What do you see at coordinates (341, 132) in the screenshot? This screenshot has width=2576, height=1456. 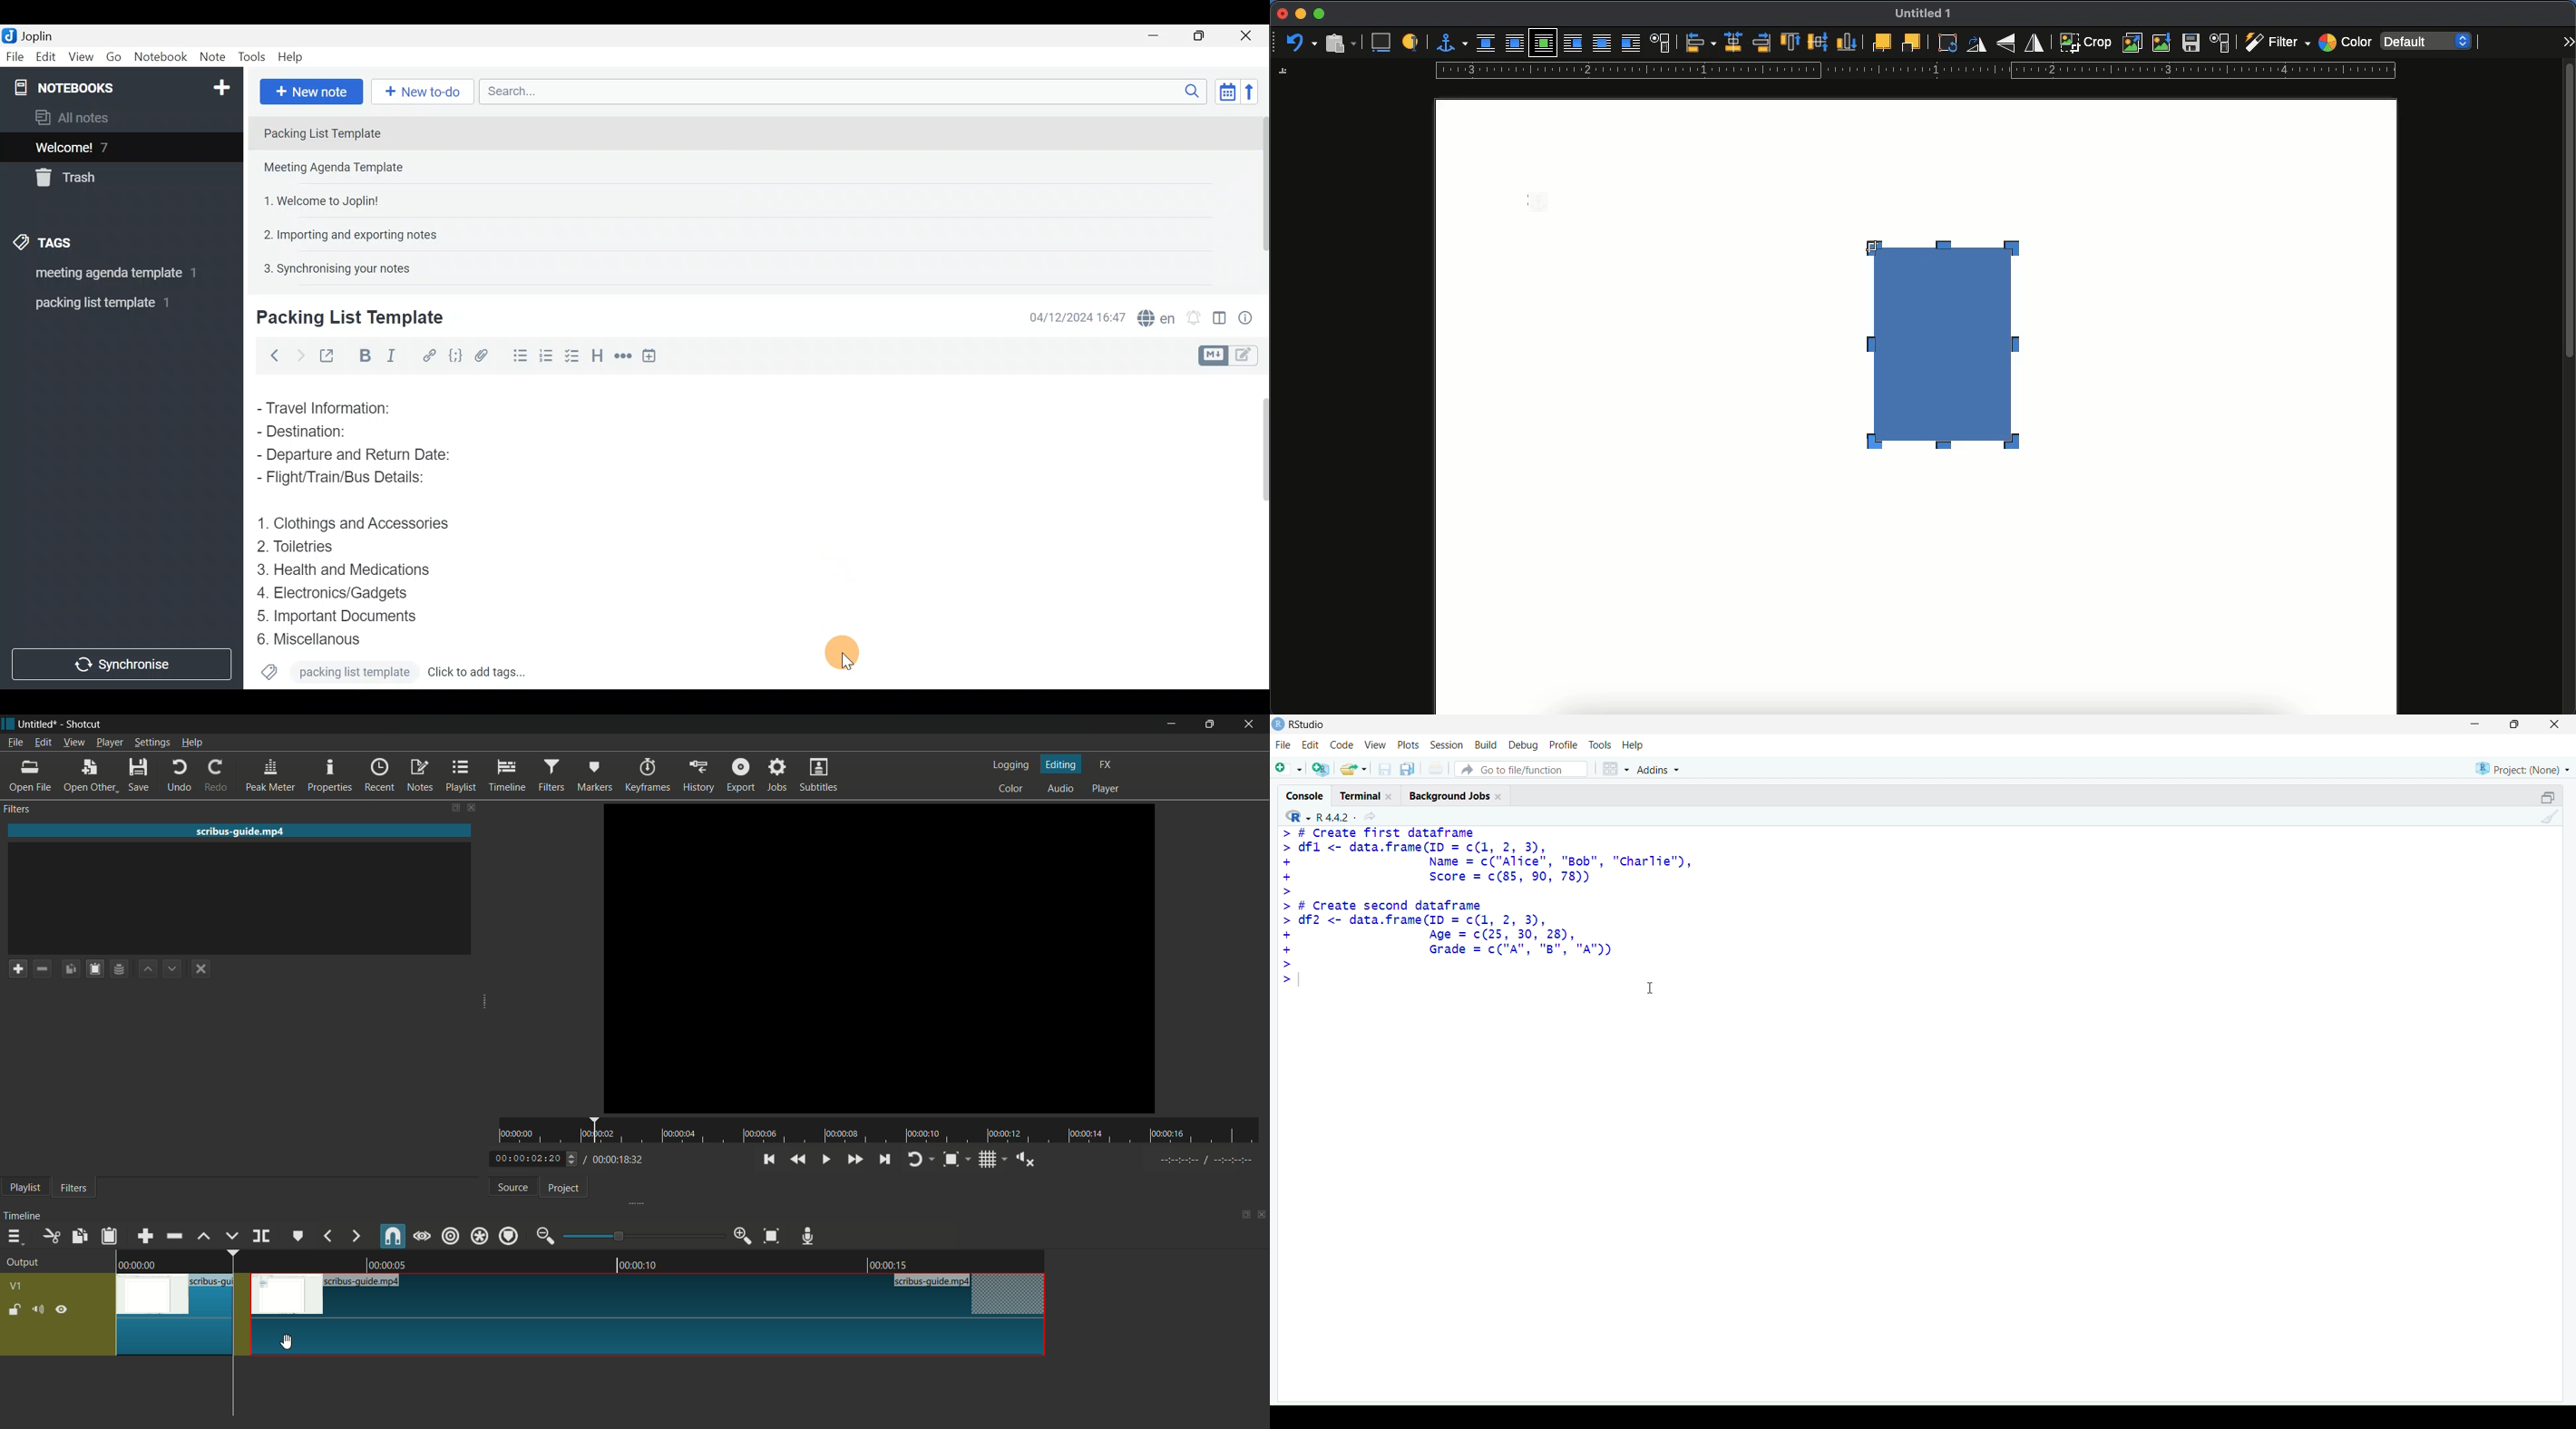 I see `Packing List Template` at bounding box center [341, 132].